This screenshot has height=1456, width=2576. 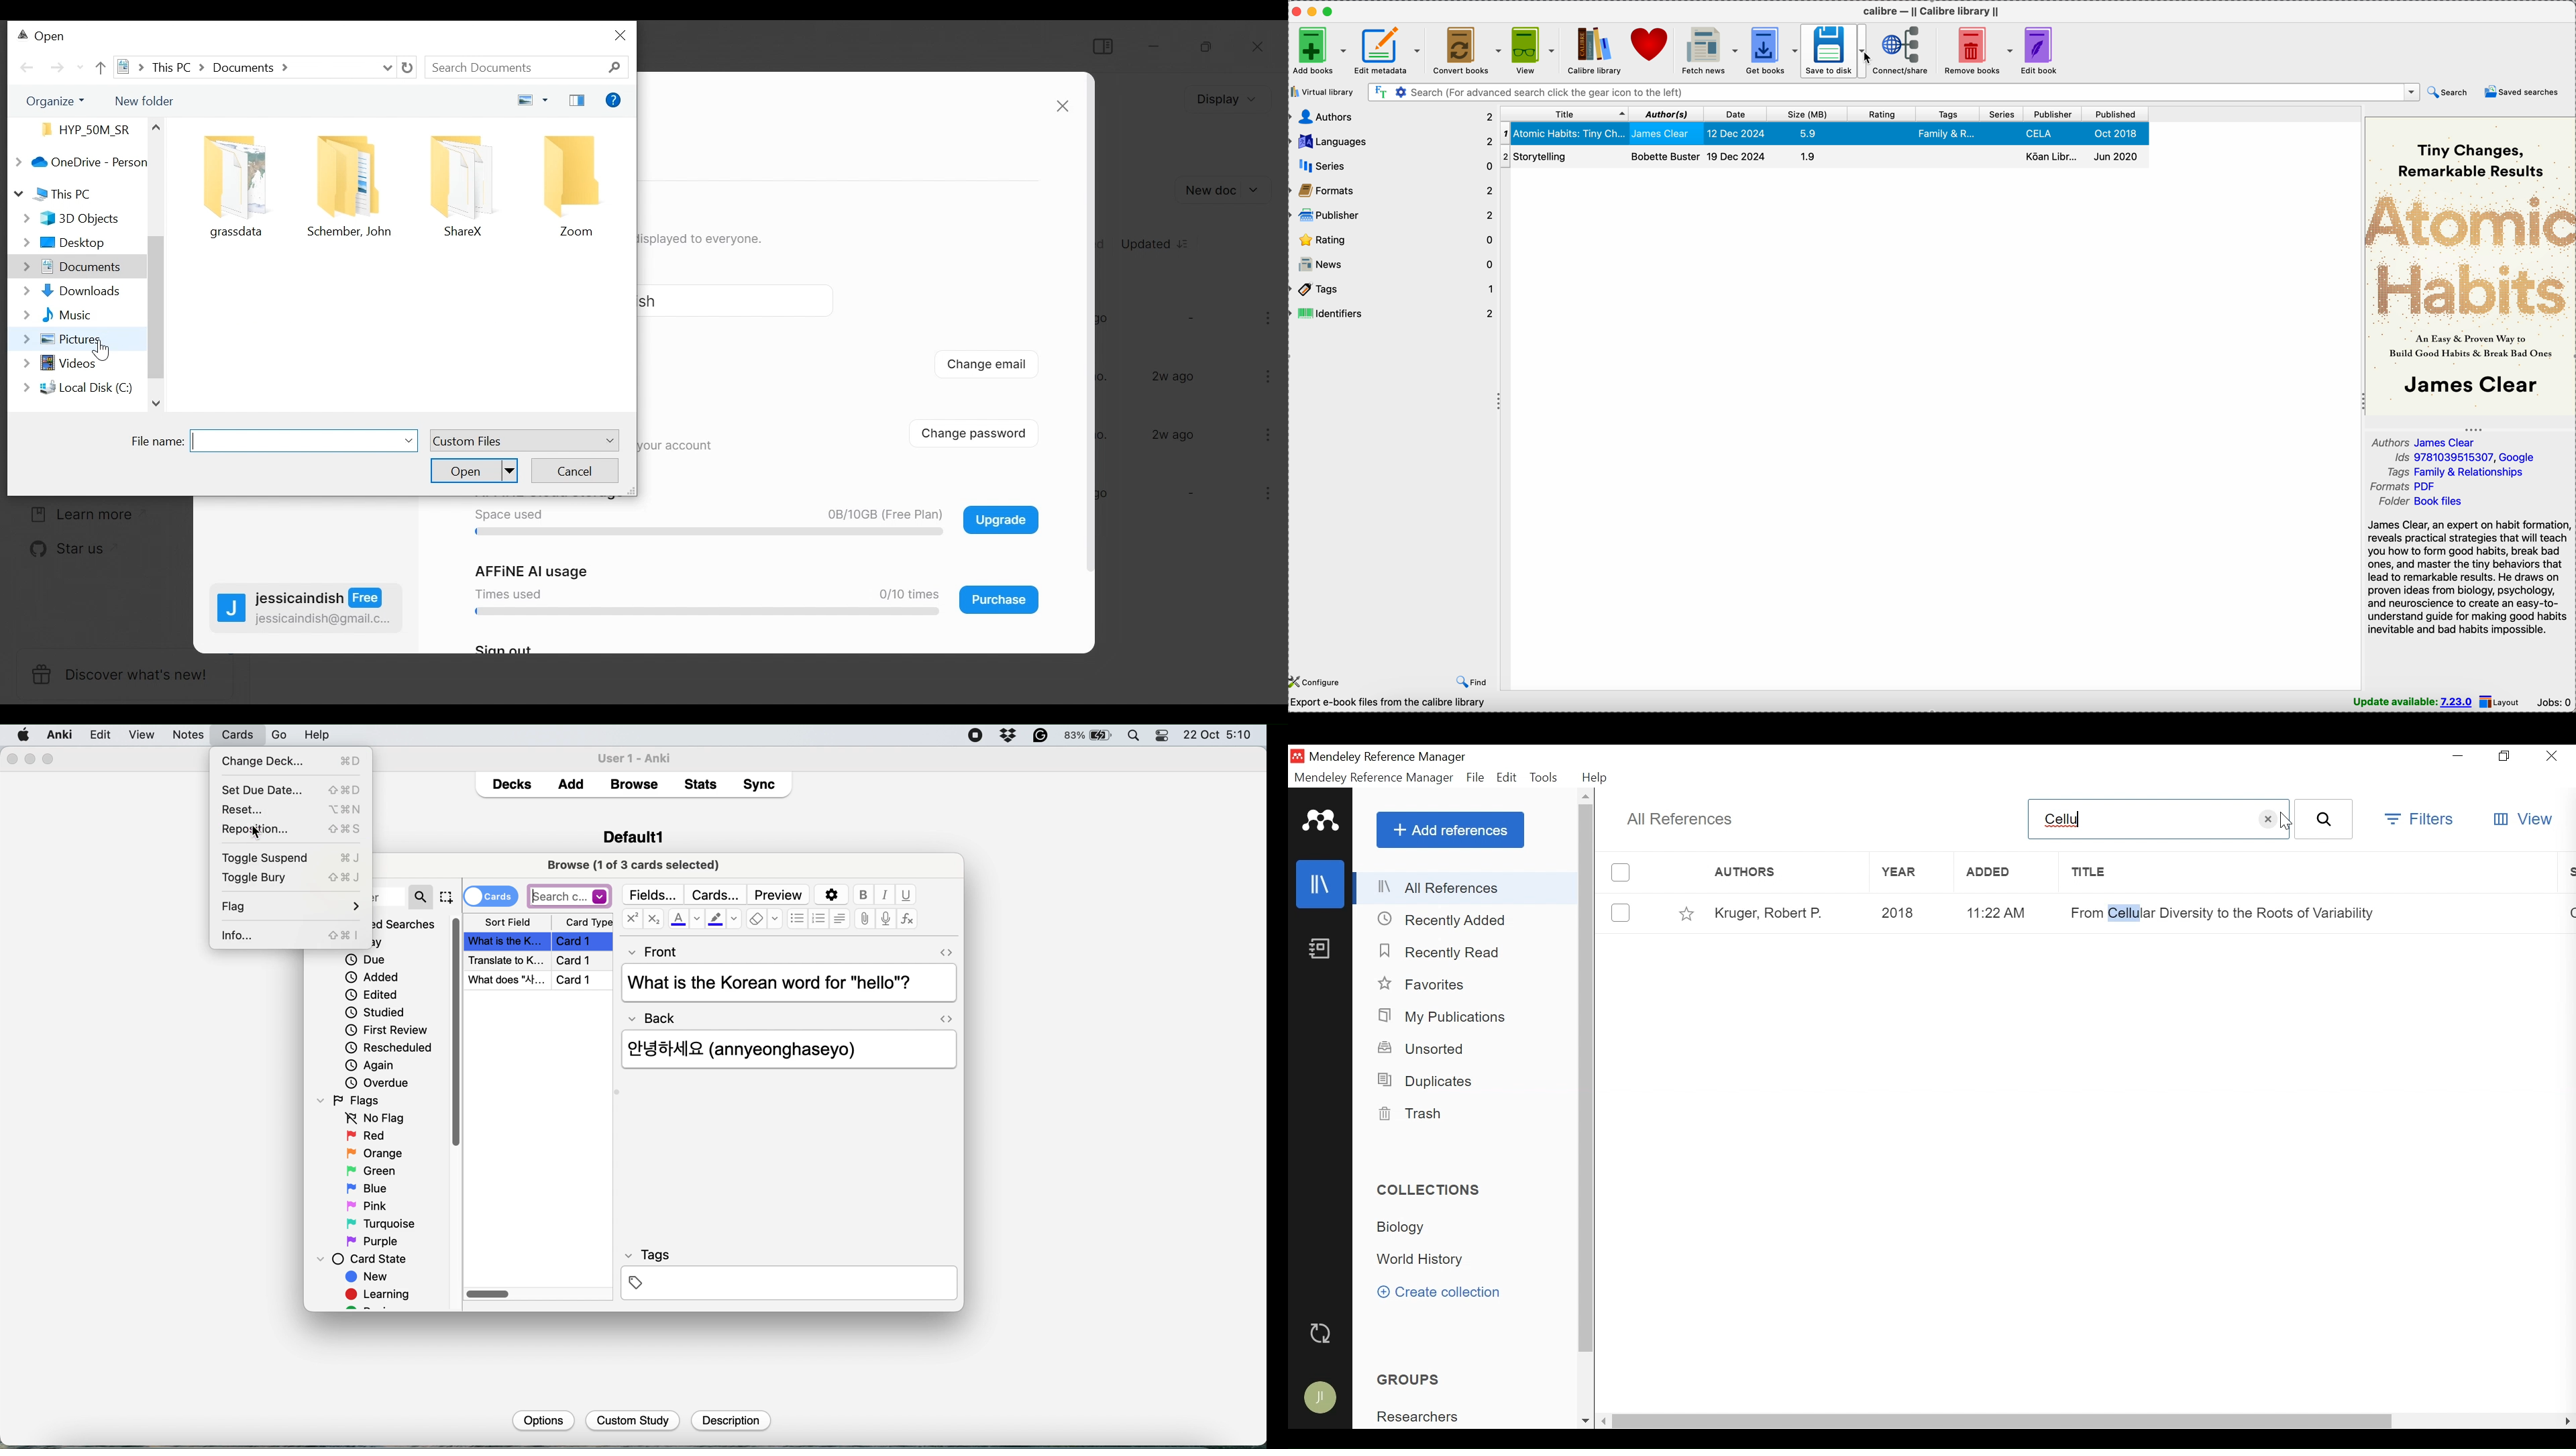 What do you see at coordinates (1089, 736) in the screenshot?
I see `battery` at bounding box center [1089, 736].